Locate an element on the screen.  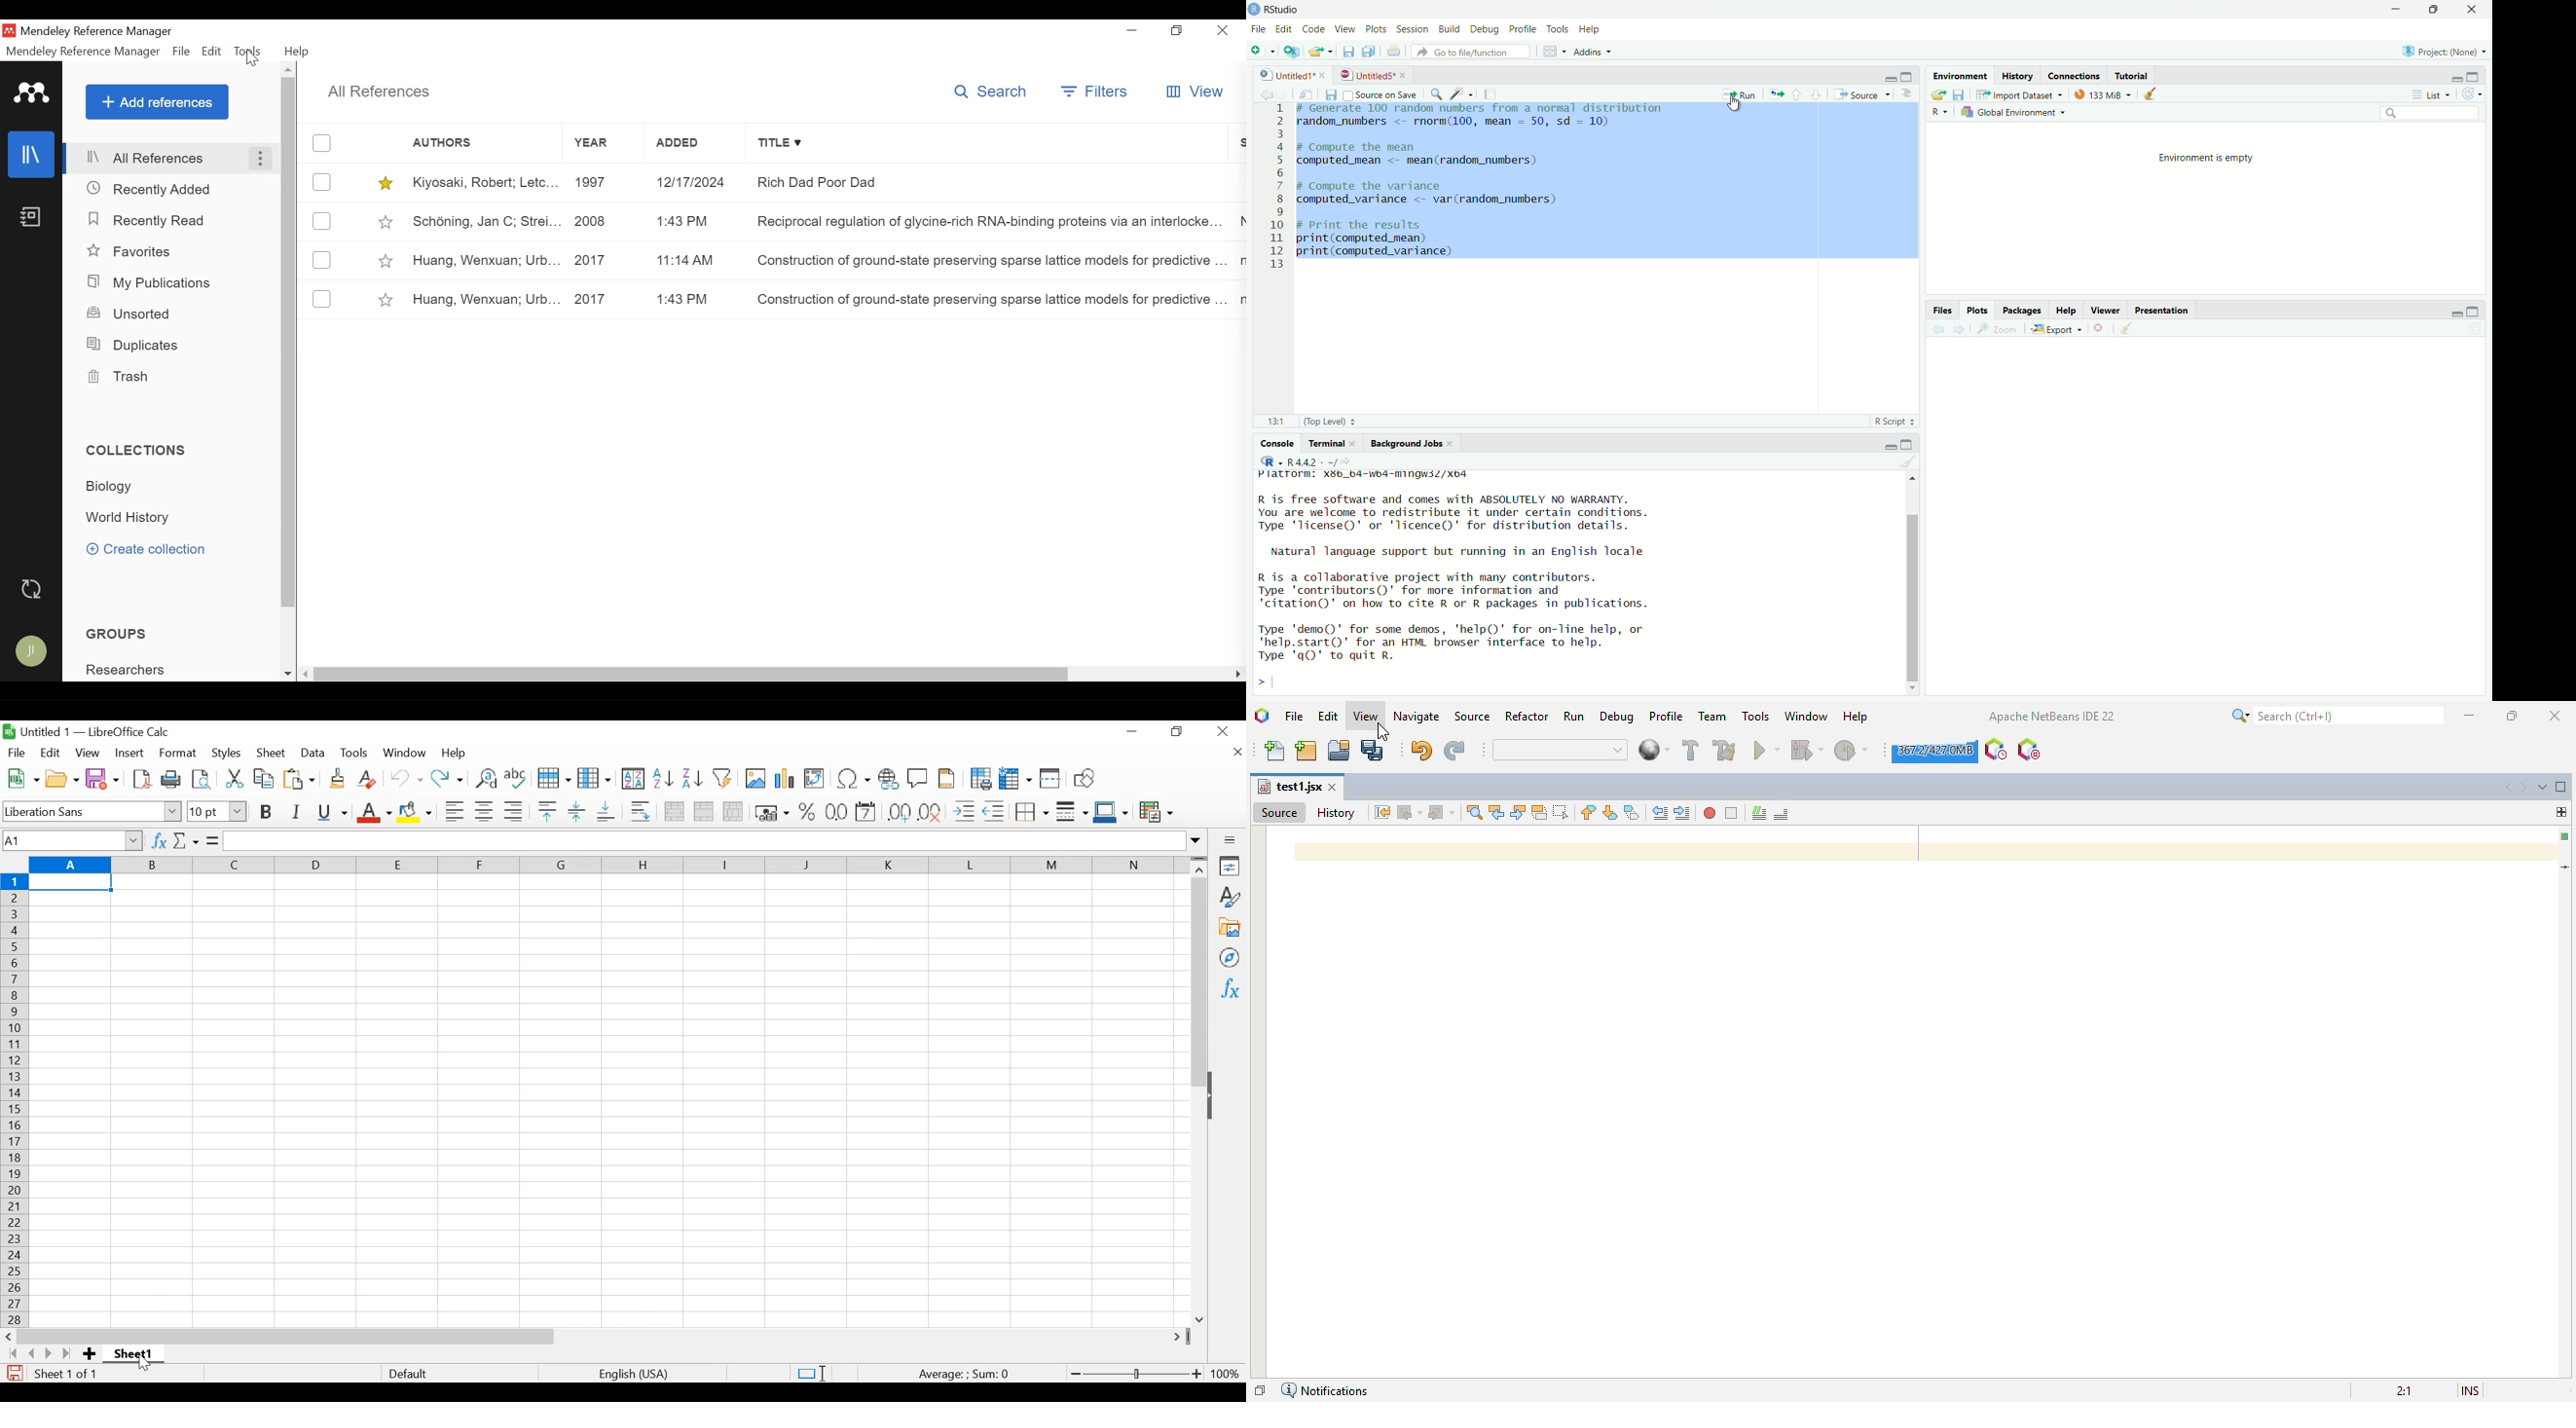
Type 'demo()' for some demos, 'help()' for on-line help, or
*help.start()" for an HTML browser interface to help.
Type 'gQ)' to quit R. is located at coordinates (1480, 643).